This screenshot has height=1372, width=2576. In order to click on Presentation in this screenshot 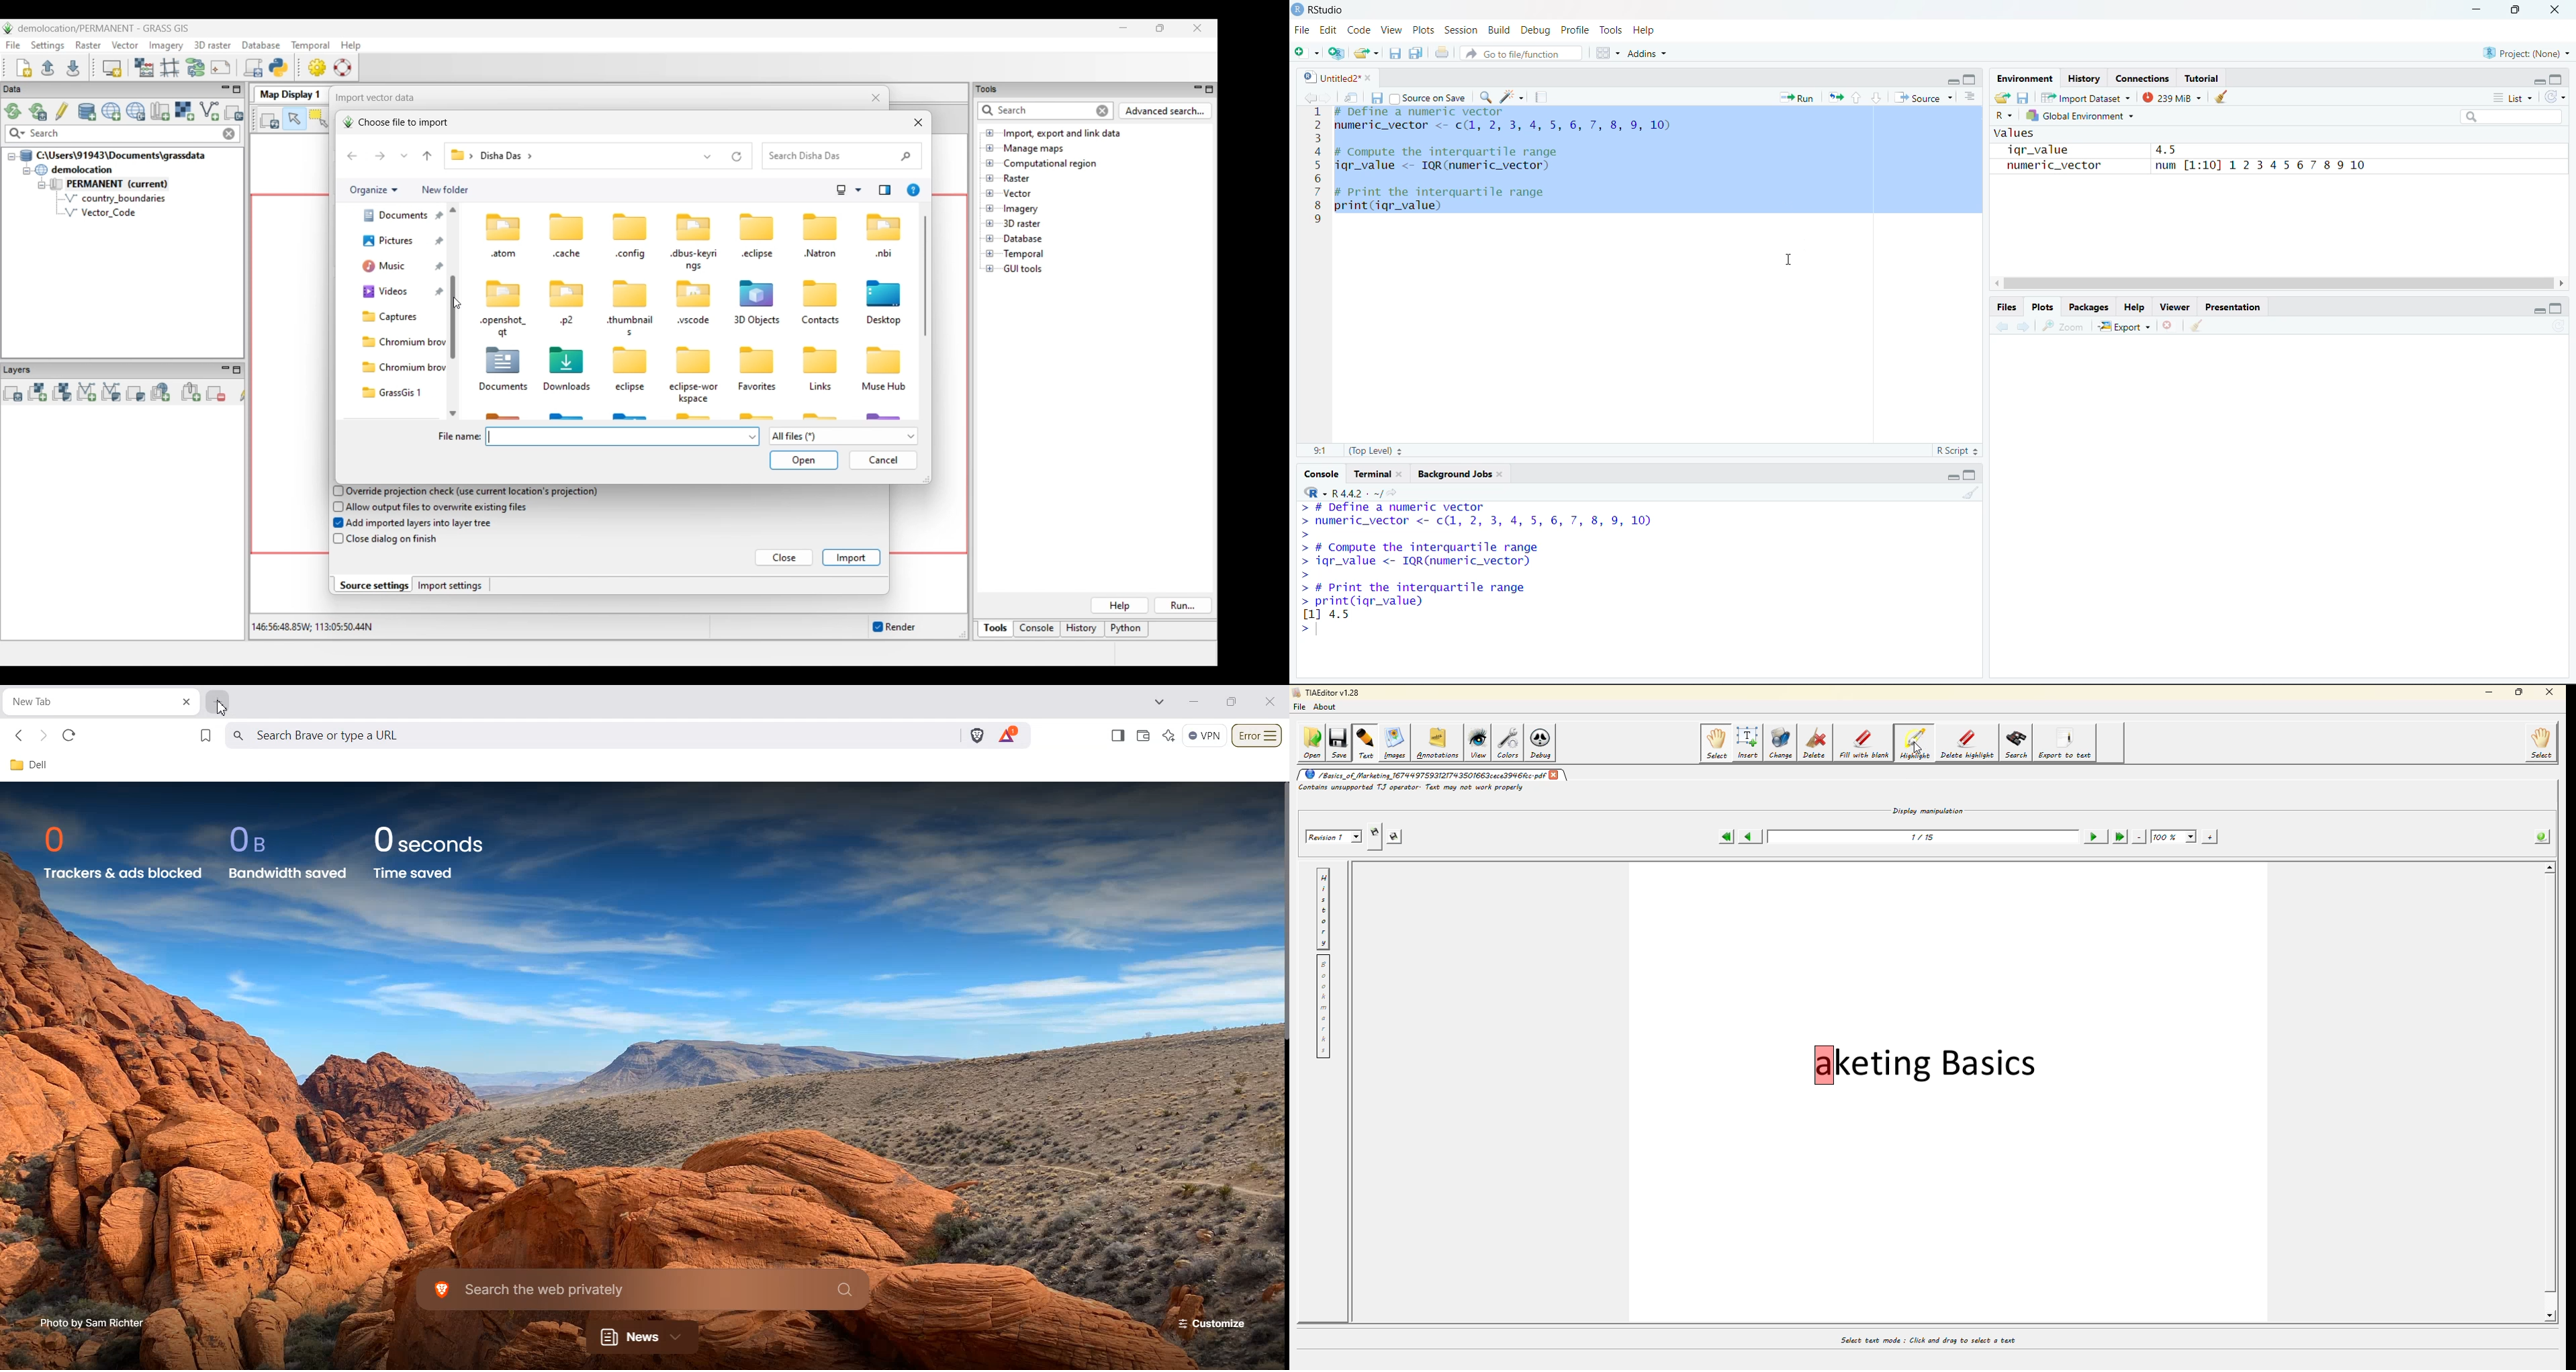, I will do `click(2234, 306)`.